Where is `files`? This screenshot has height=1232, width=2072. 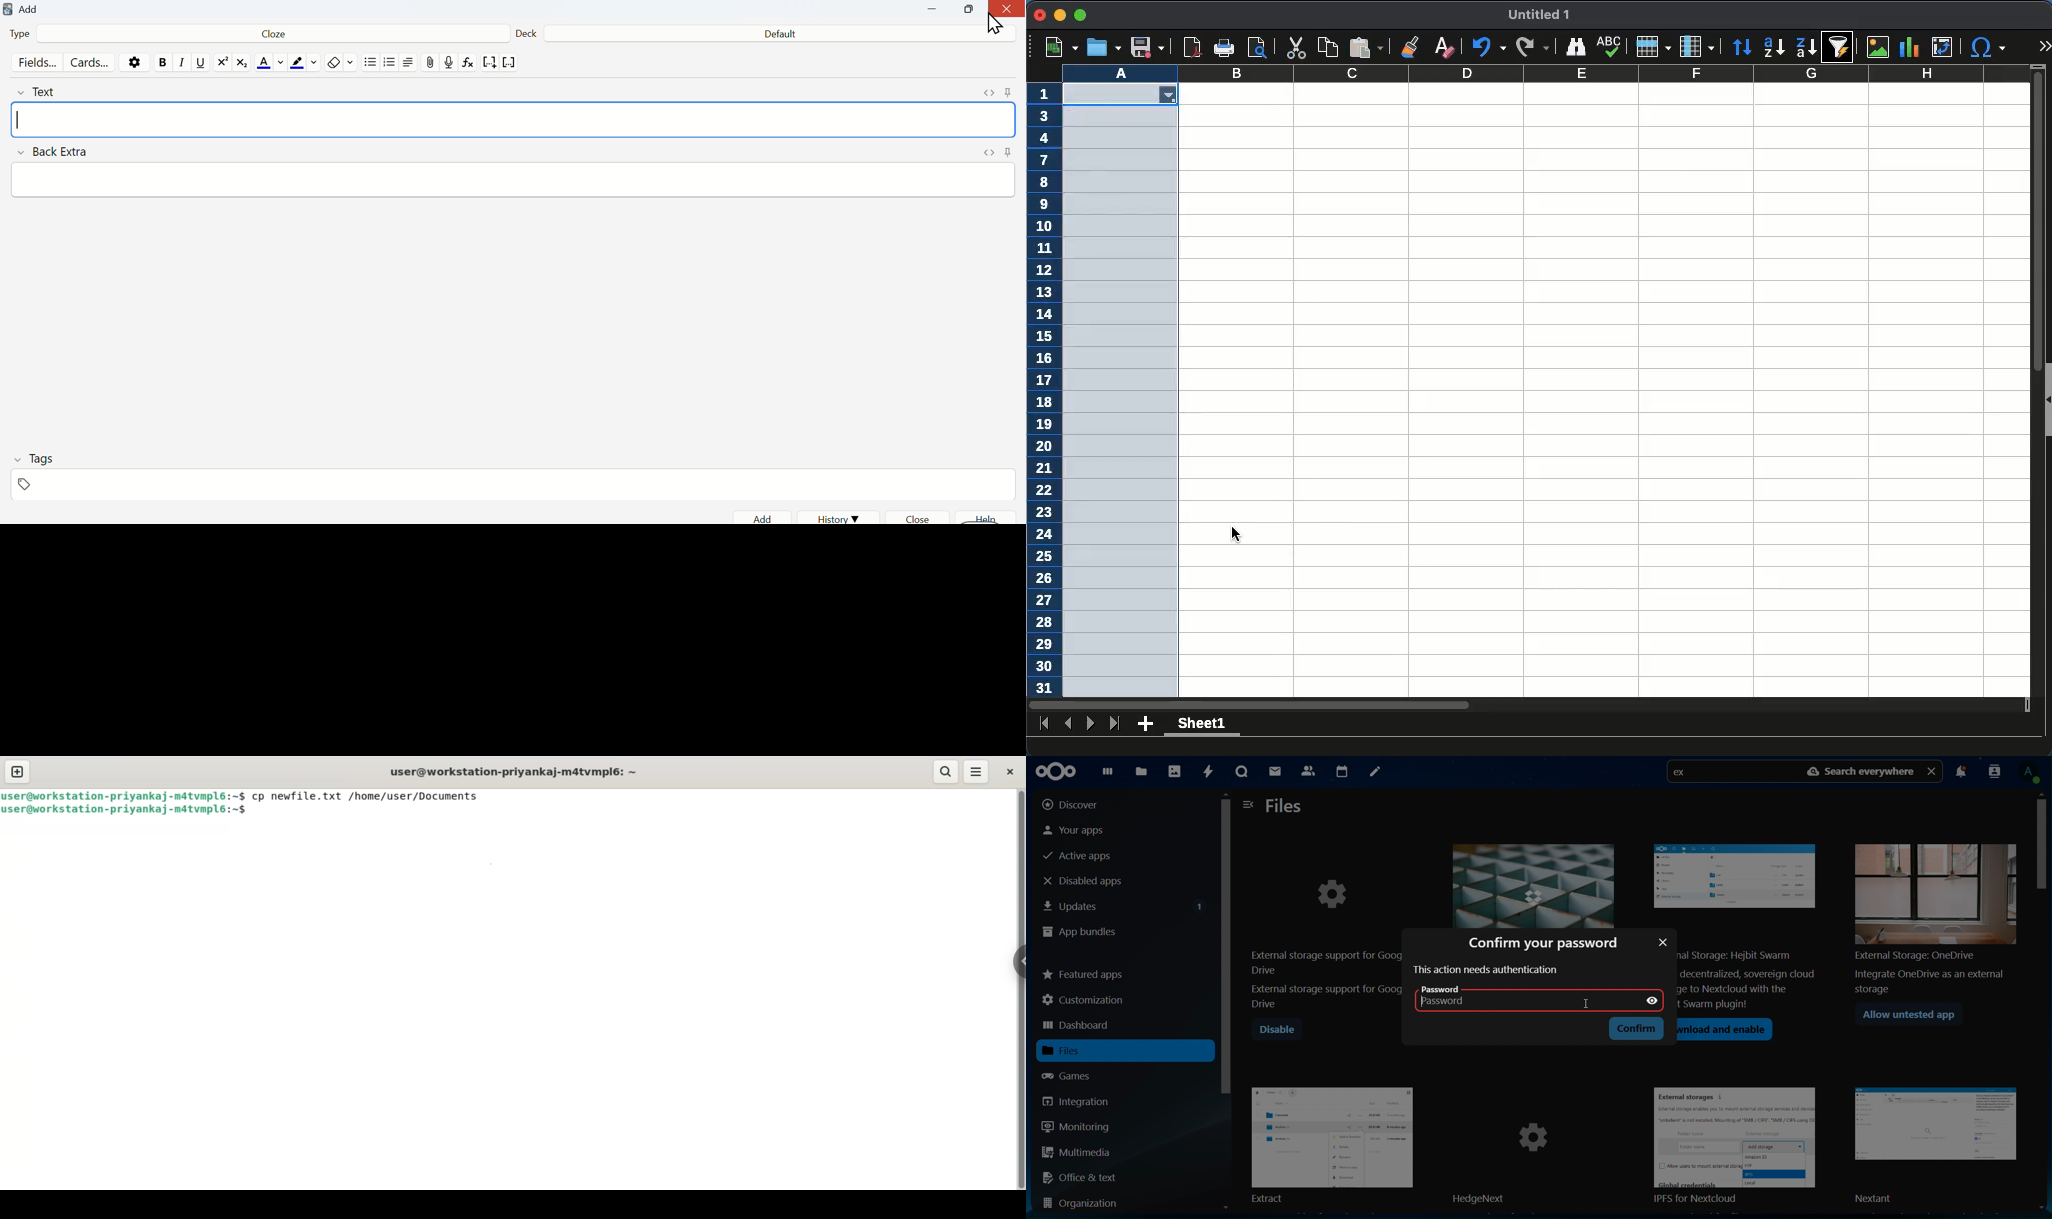
files is located at coordinates (1285, 807).